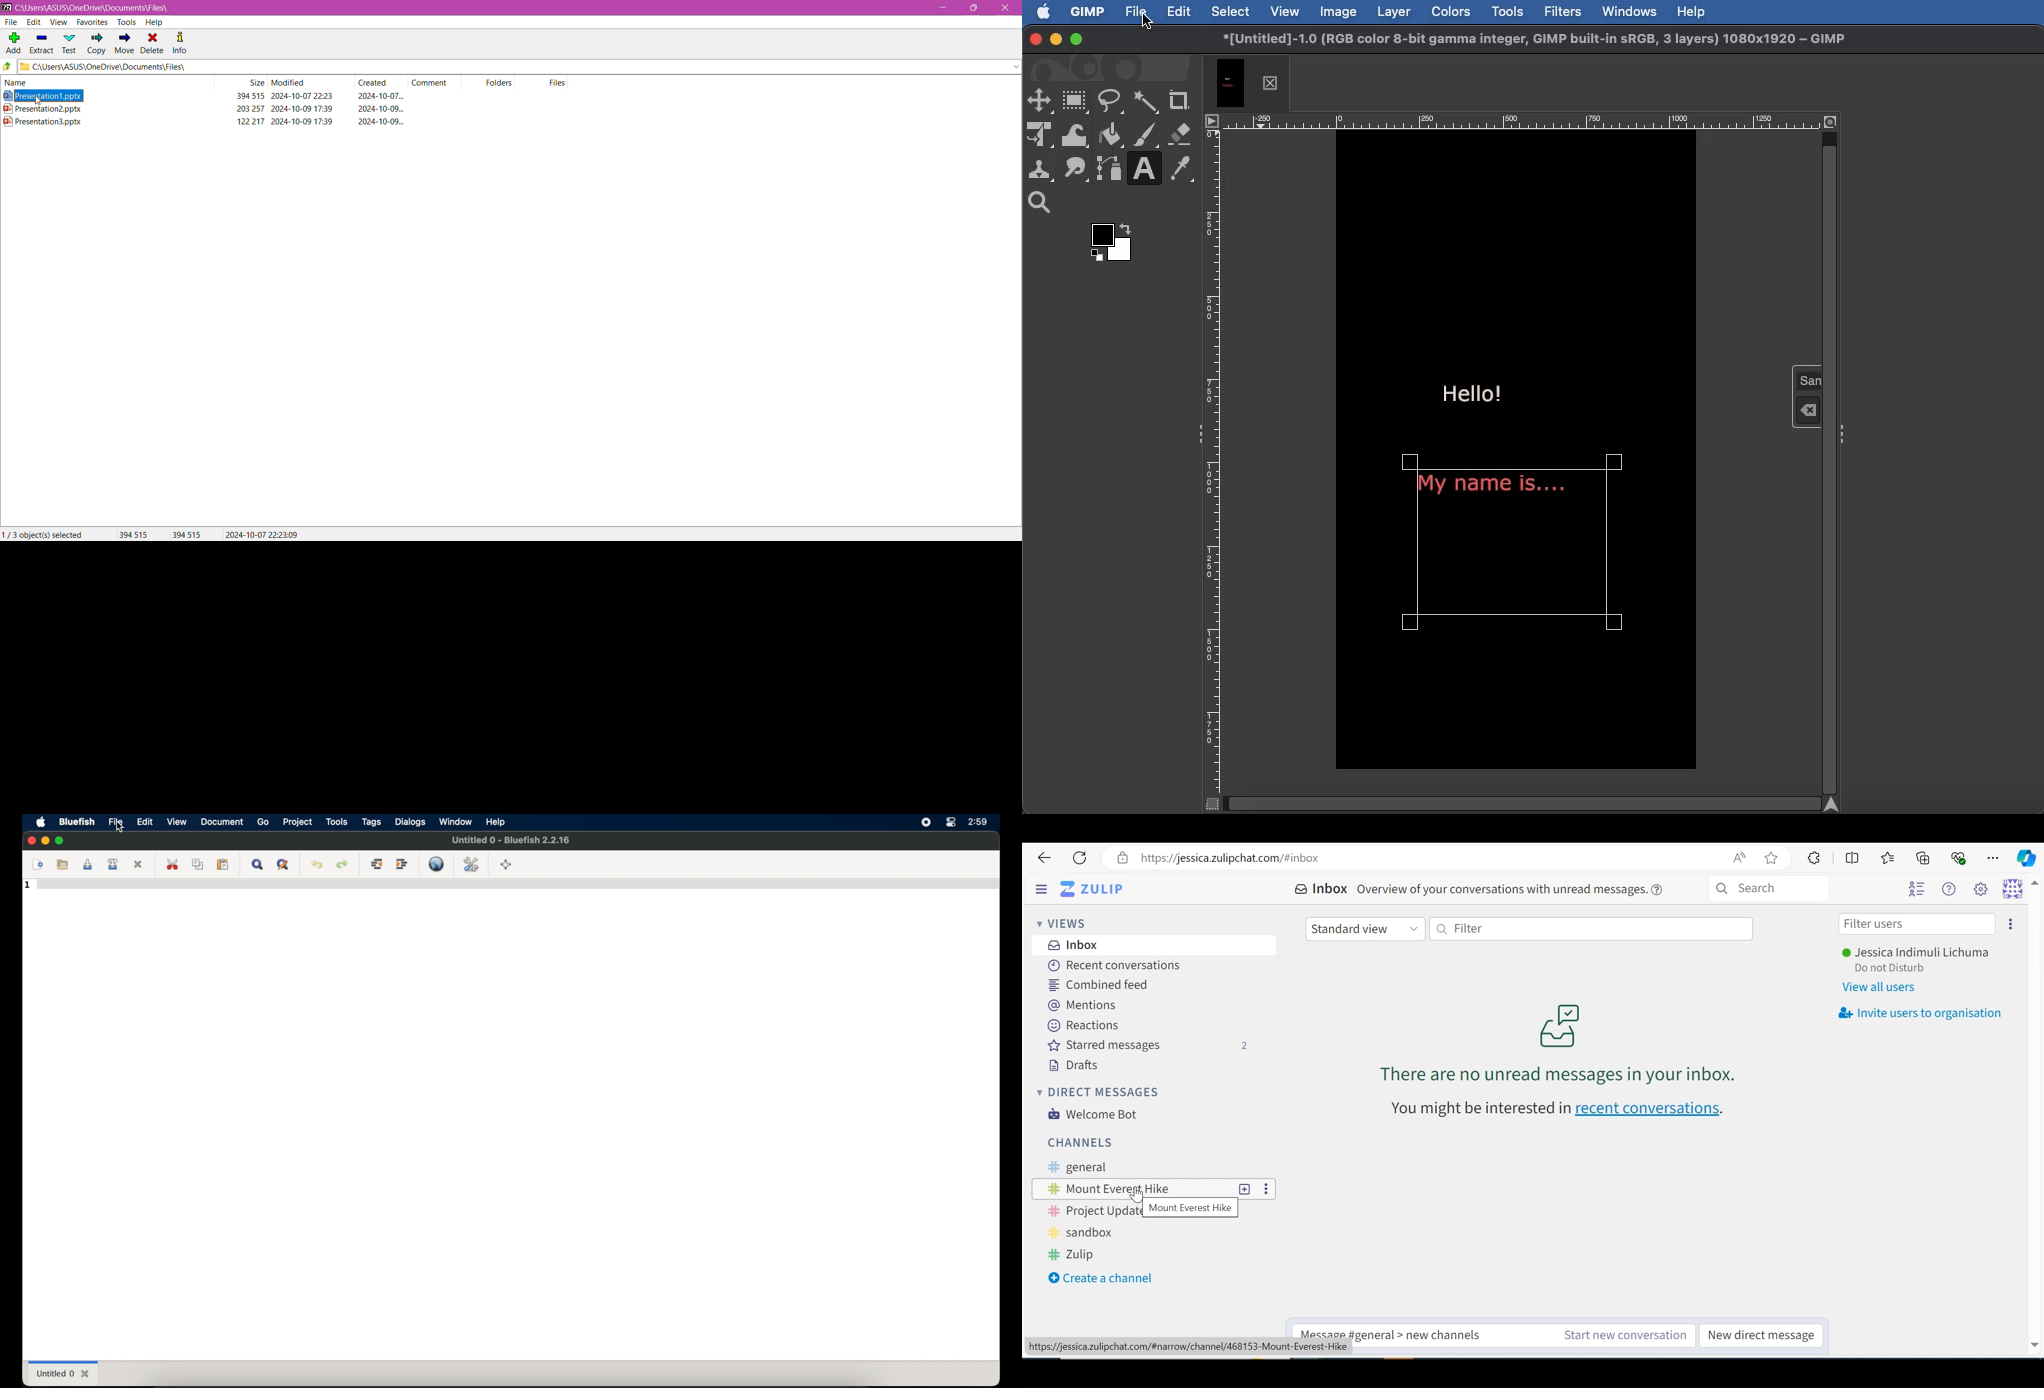 Image resolution: width=2044 pixels, height=1400 pixels. I want to click on GIMP project, so click(1533, 40).